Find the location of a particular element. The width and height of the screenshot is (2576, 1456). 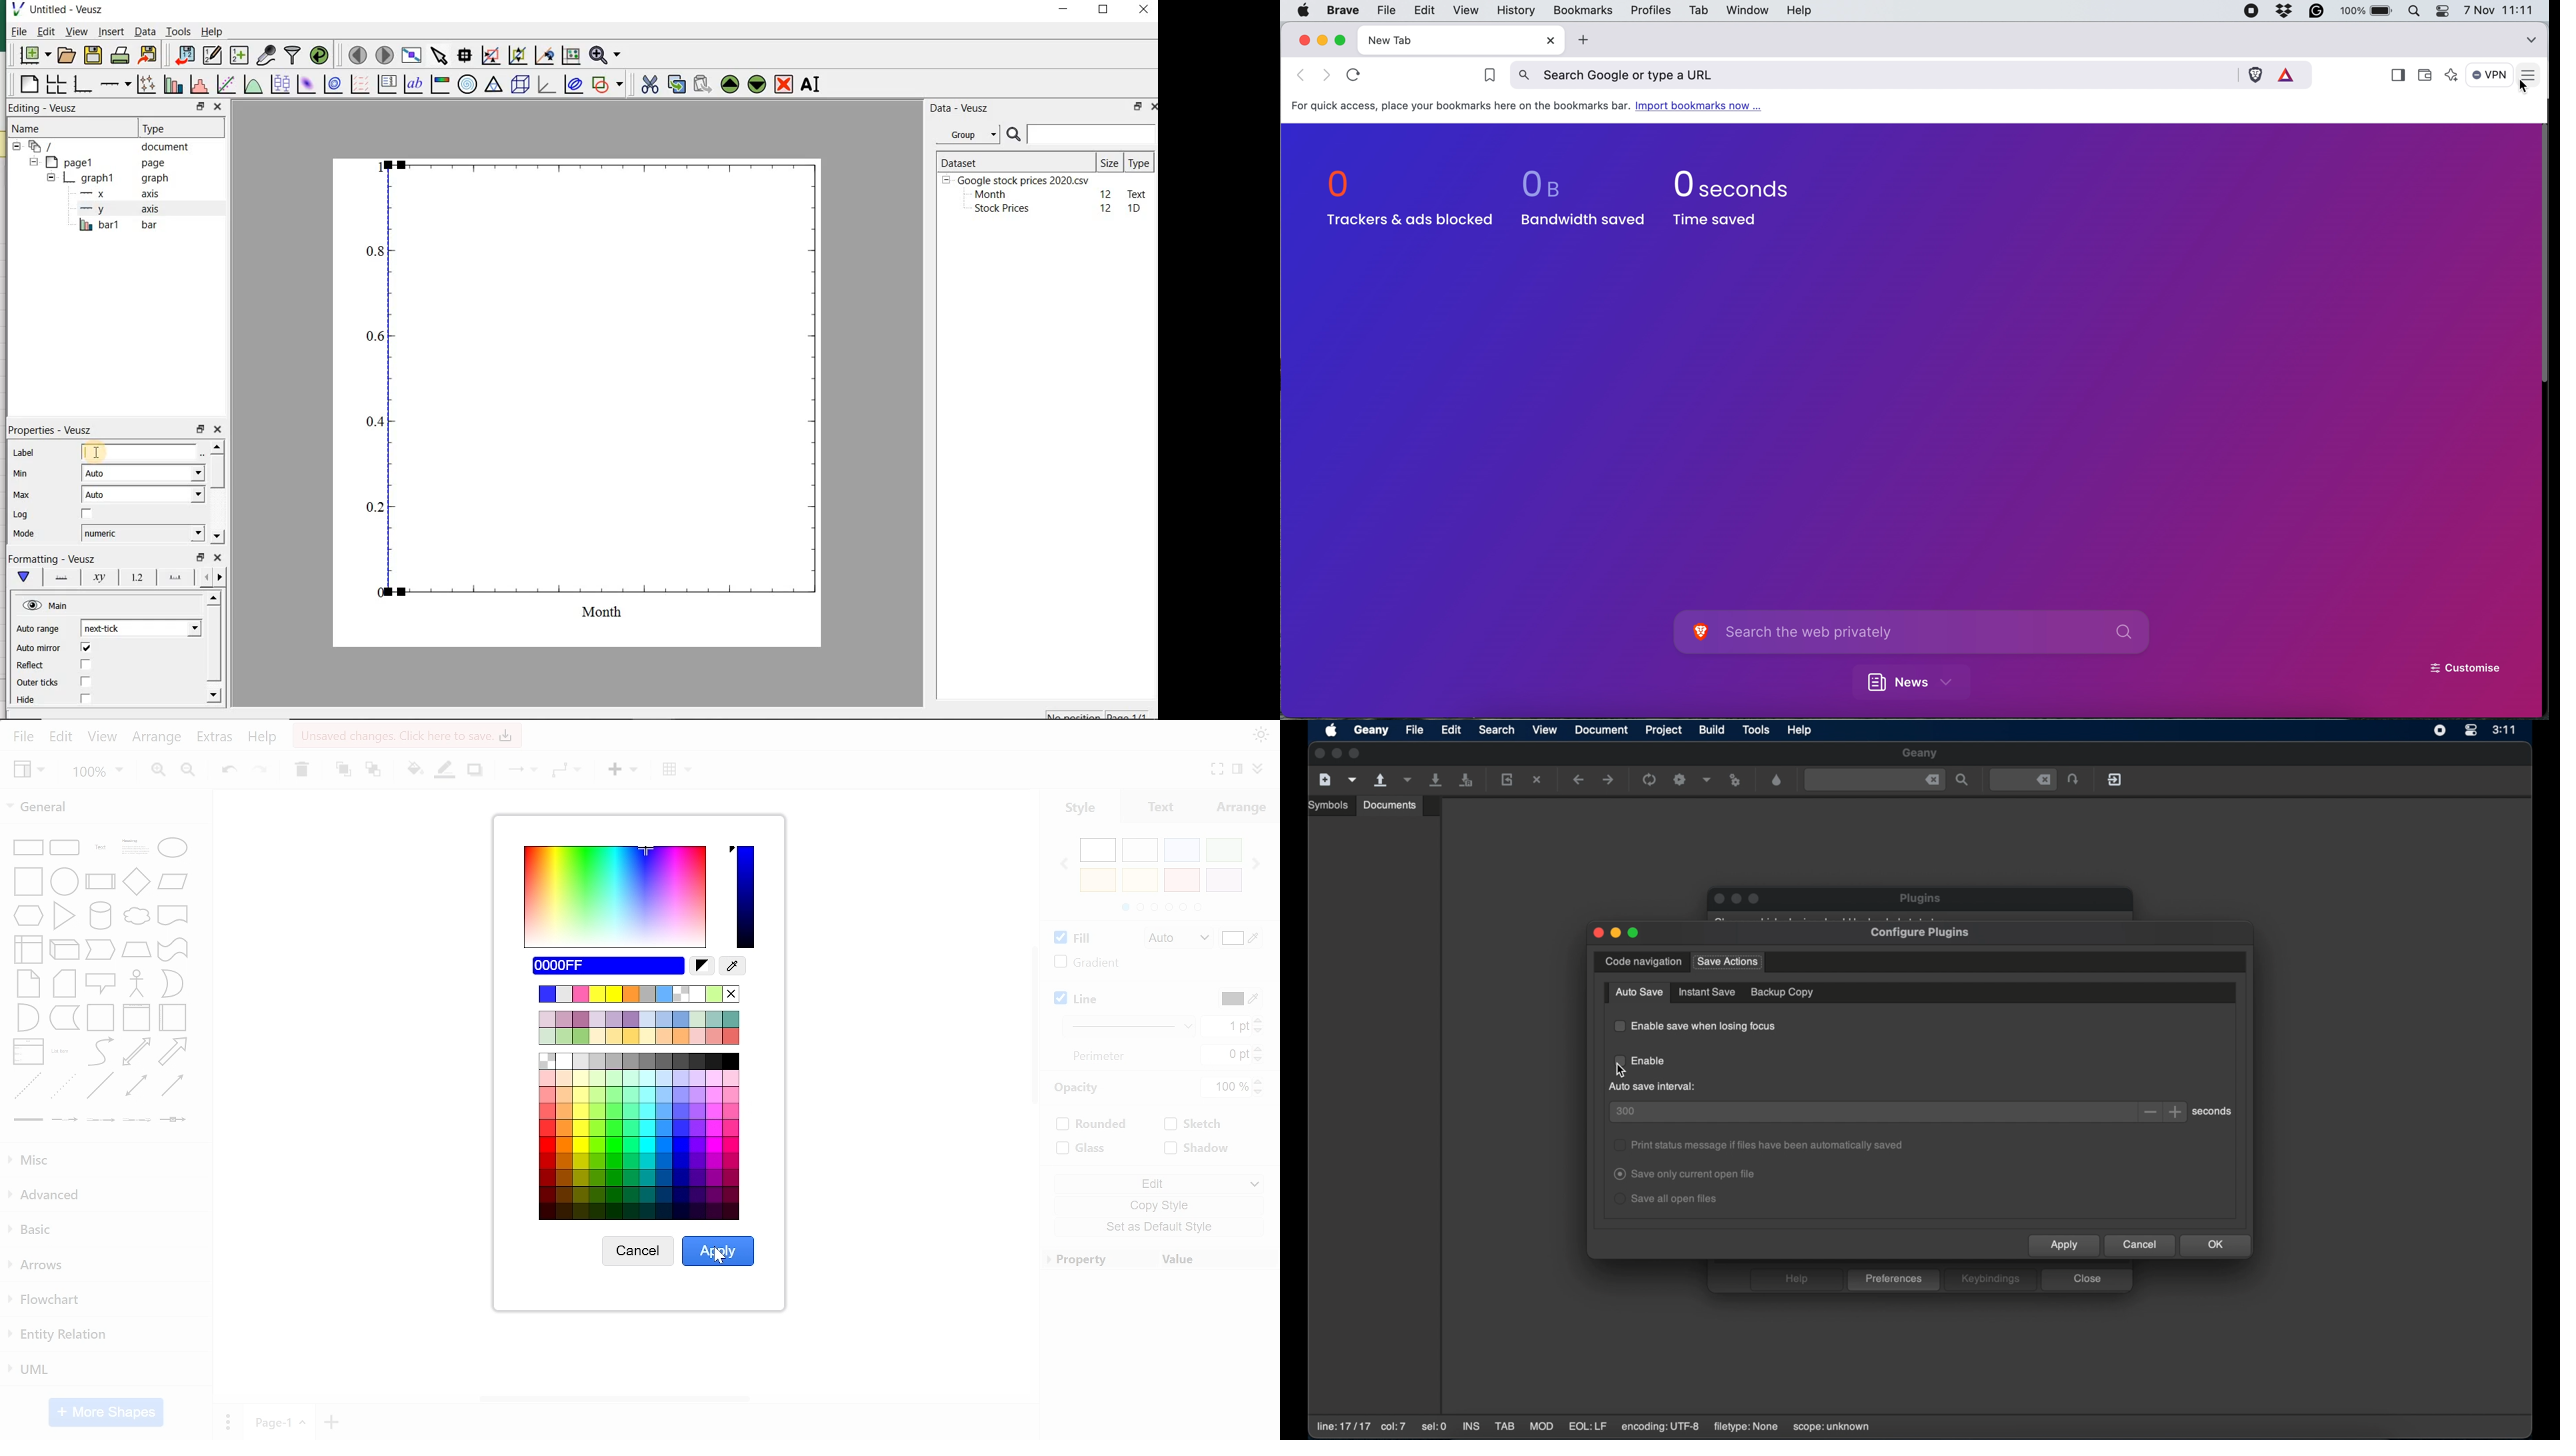

profiles is located at coordinates (1648, 10).